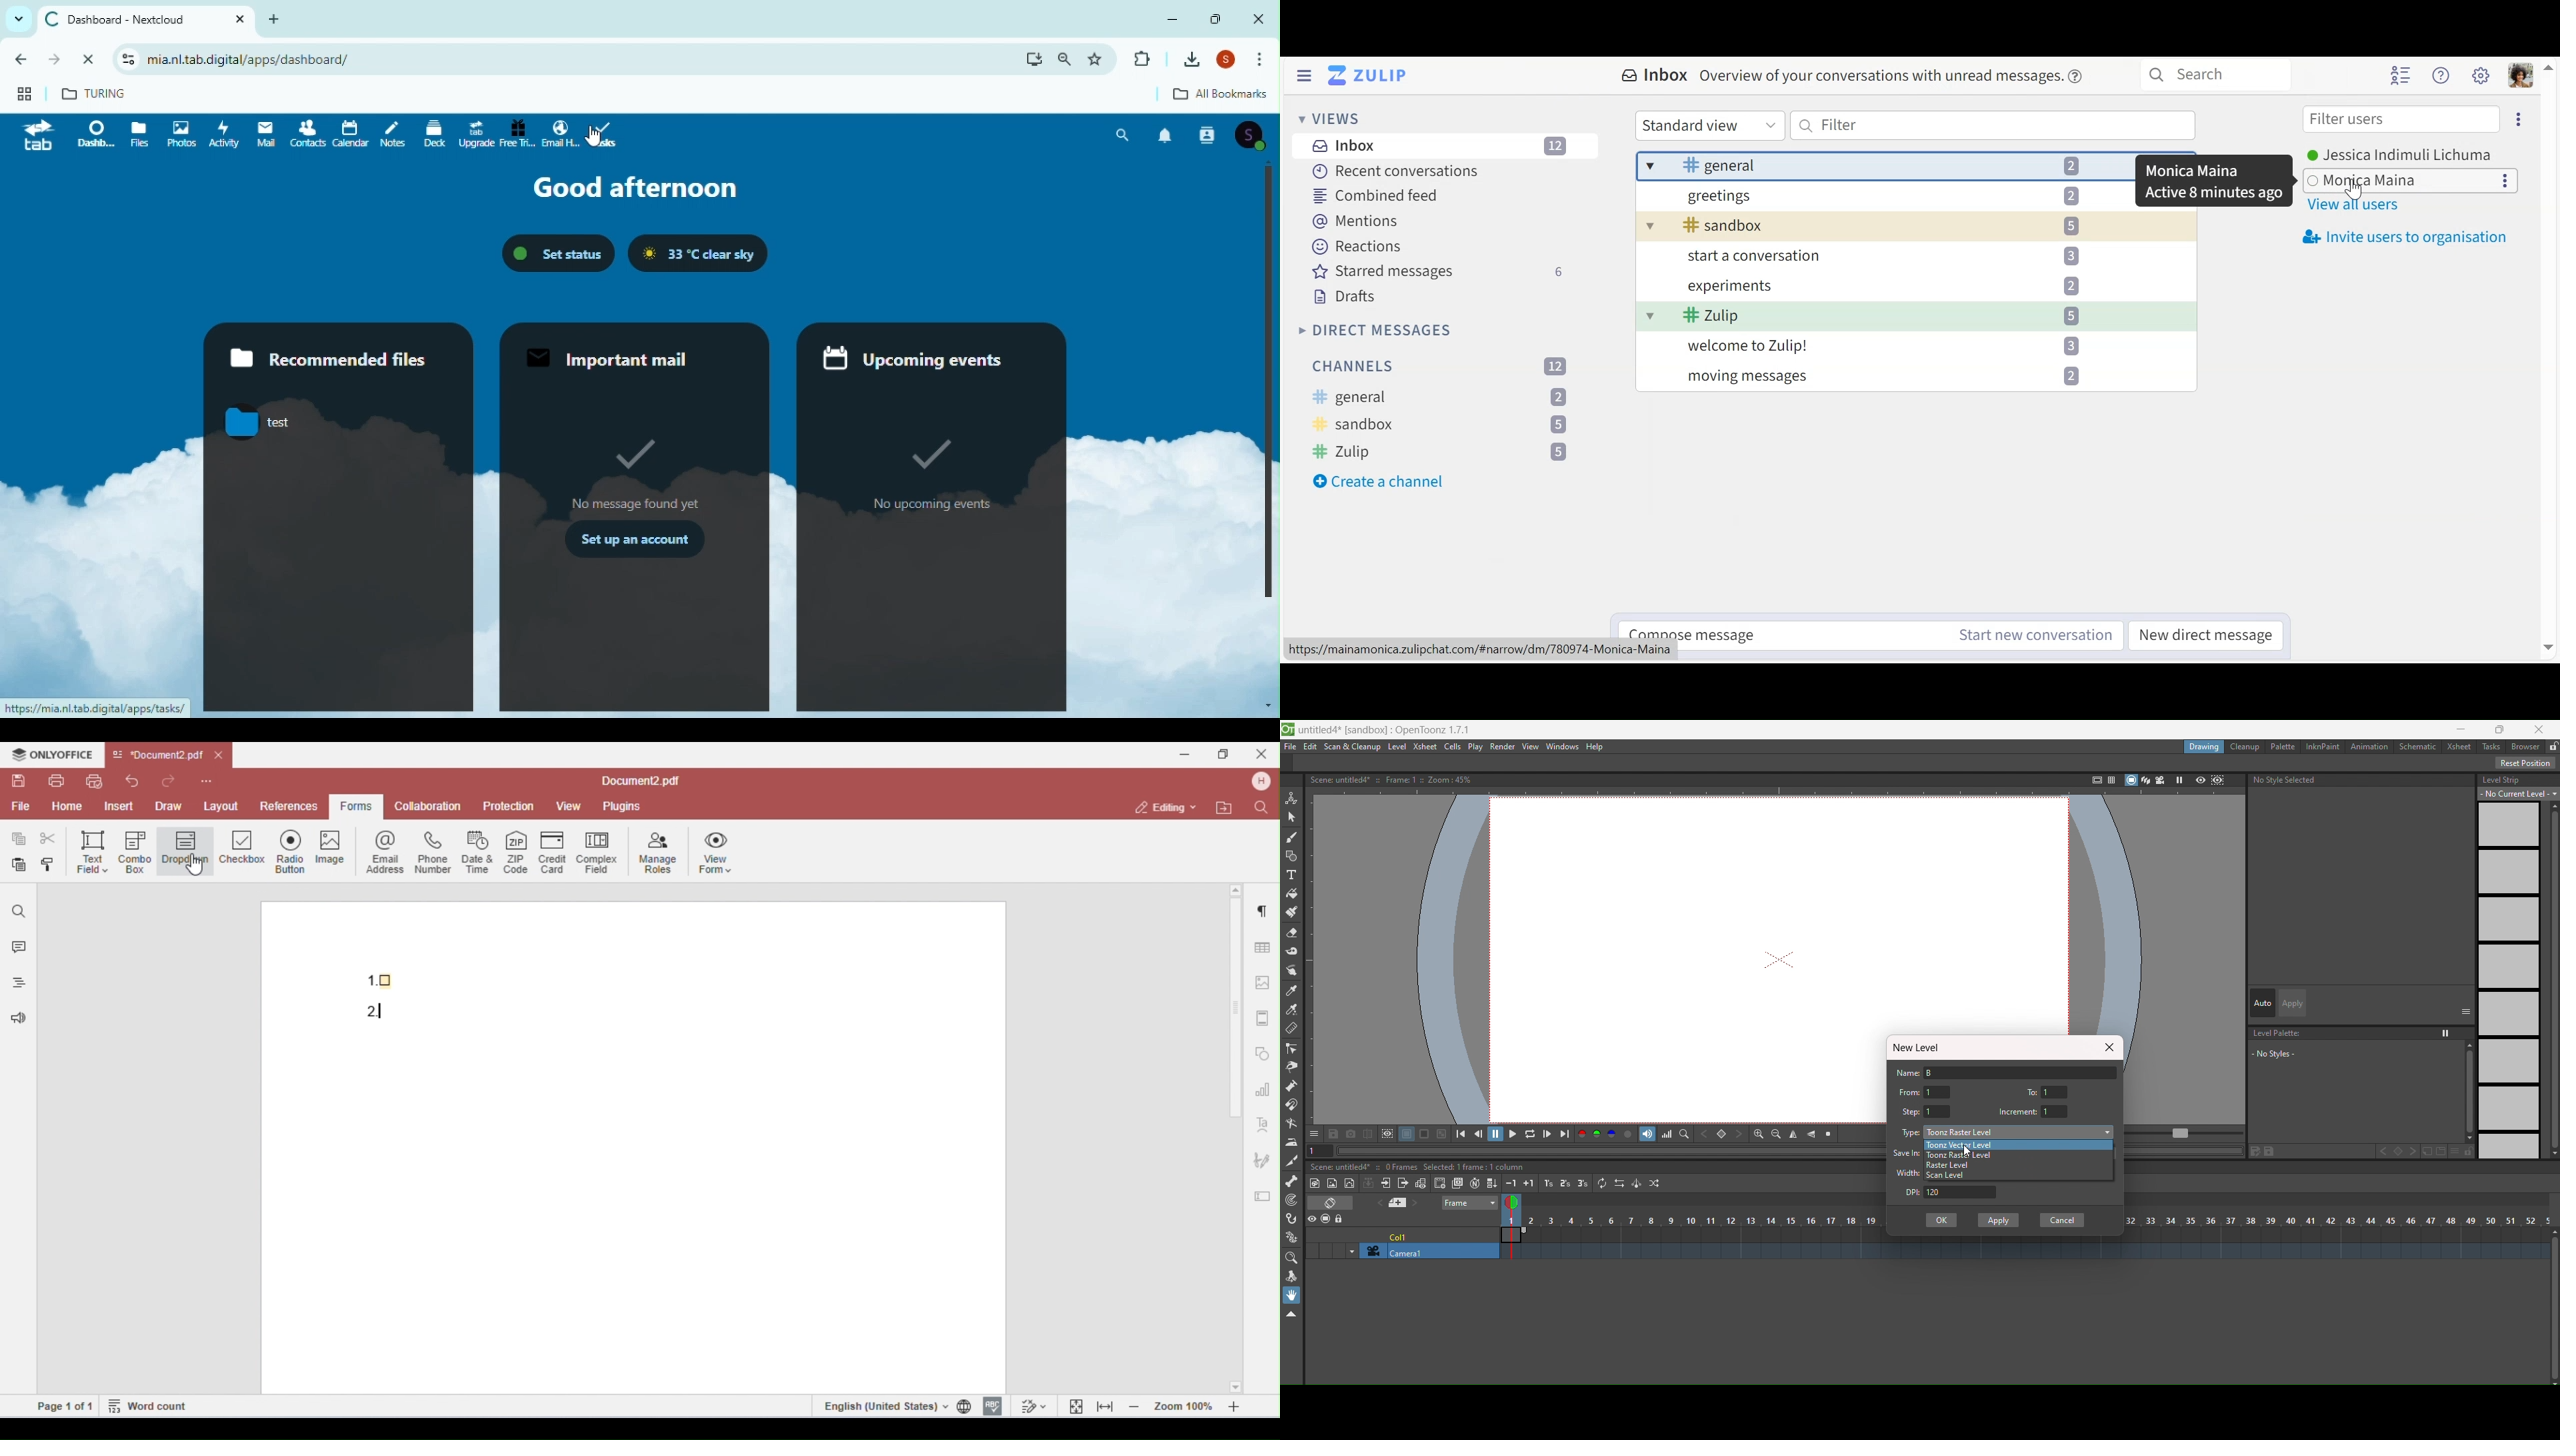 This screenshot has height=1456, width=2576. What do you see at coordinates (1887, 197) in the screenshot?
I see `message` at bounding box center [1887, 197].